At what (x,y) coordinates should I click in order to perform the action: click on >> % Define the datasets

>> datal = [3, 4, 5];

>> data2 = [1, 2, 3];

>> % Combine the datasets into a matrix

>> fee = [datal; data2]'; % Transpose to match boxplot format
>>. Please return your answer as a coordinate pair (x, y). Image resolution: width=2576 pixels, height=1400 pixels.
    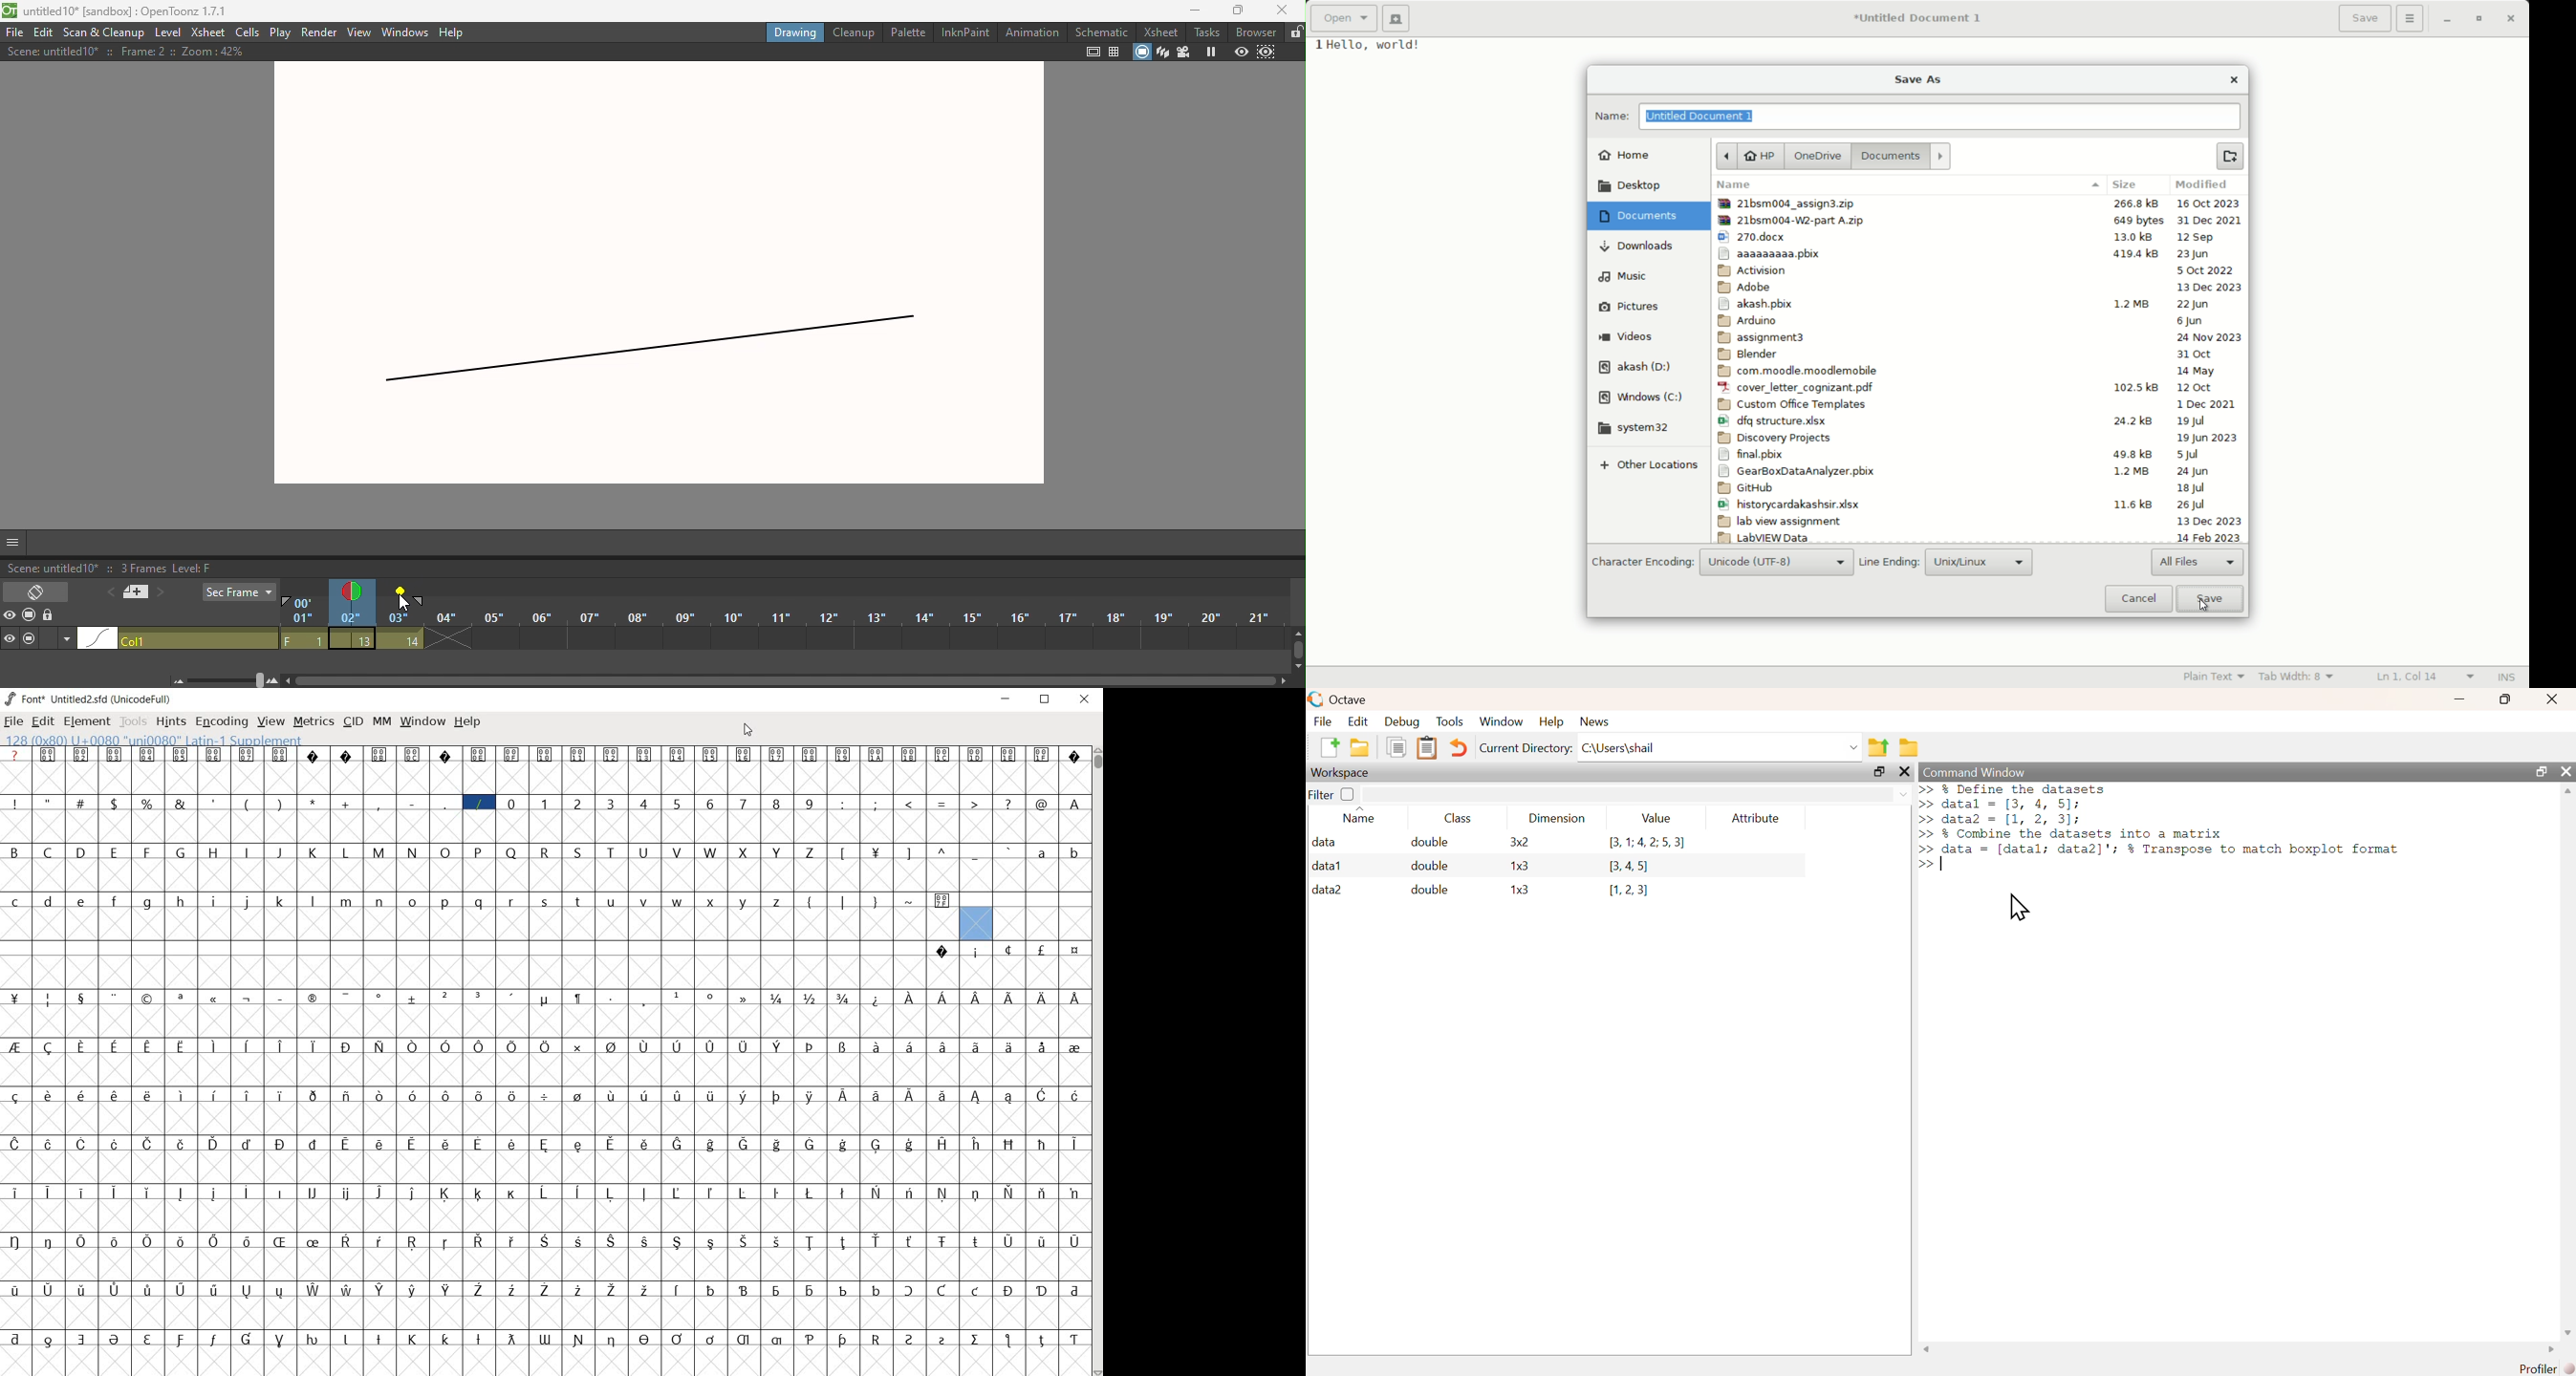
    Looking at the image, I should click on (2165, 829).